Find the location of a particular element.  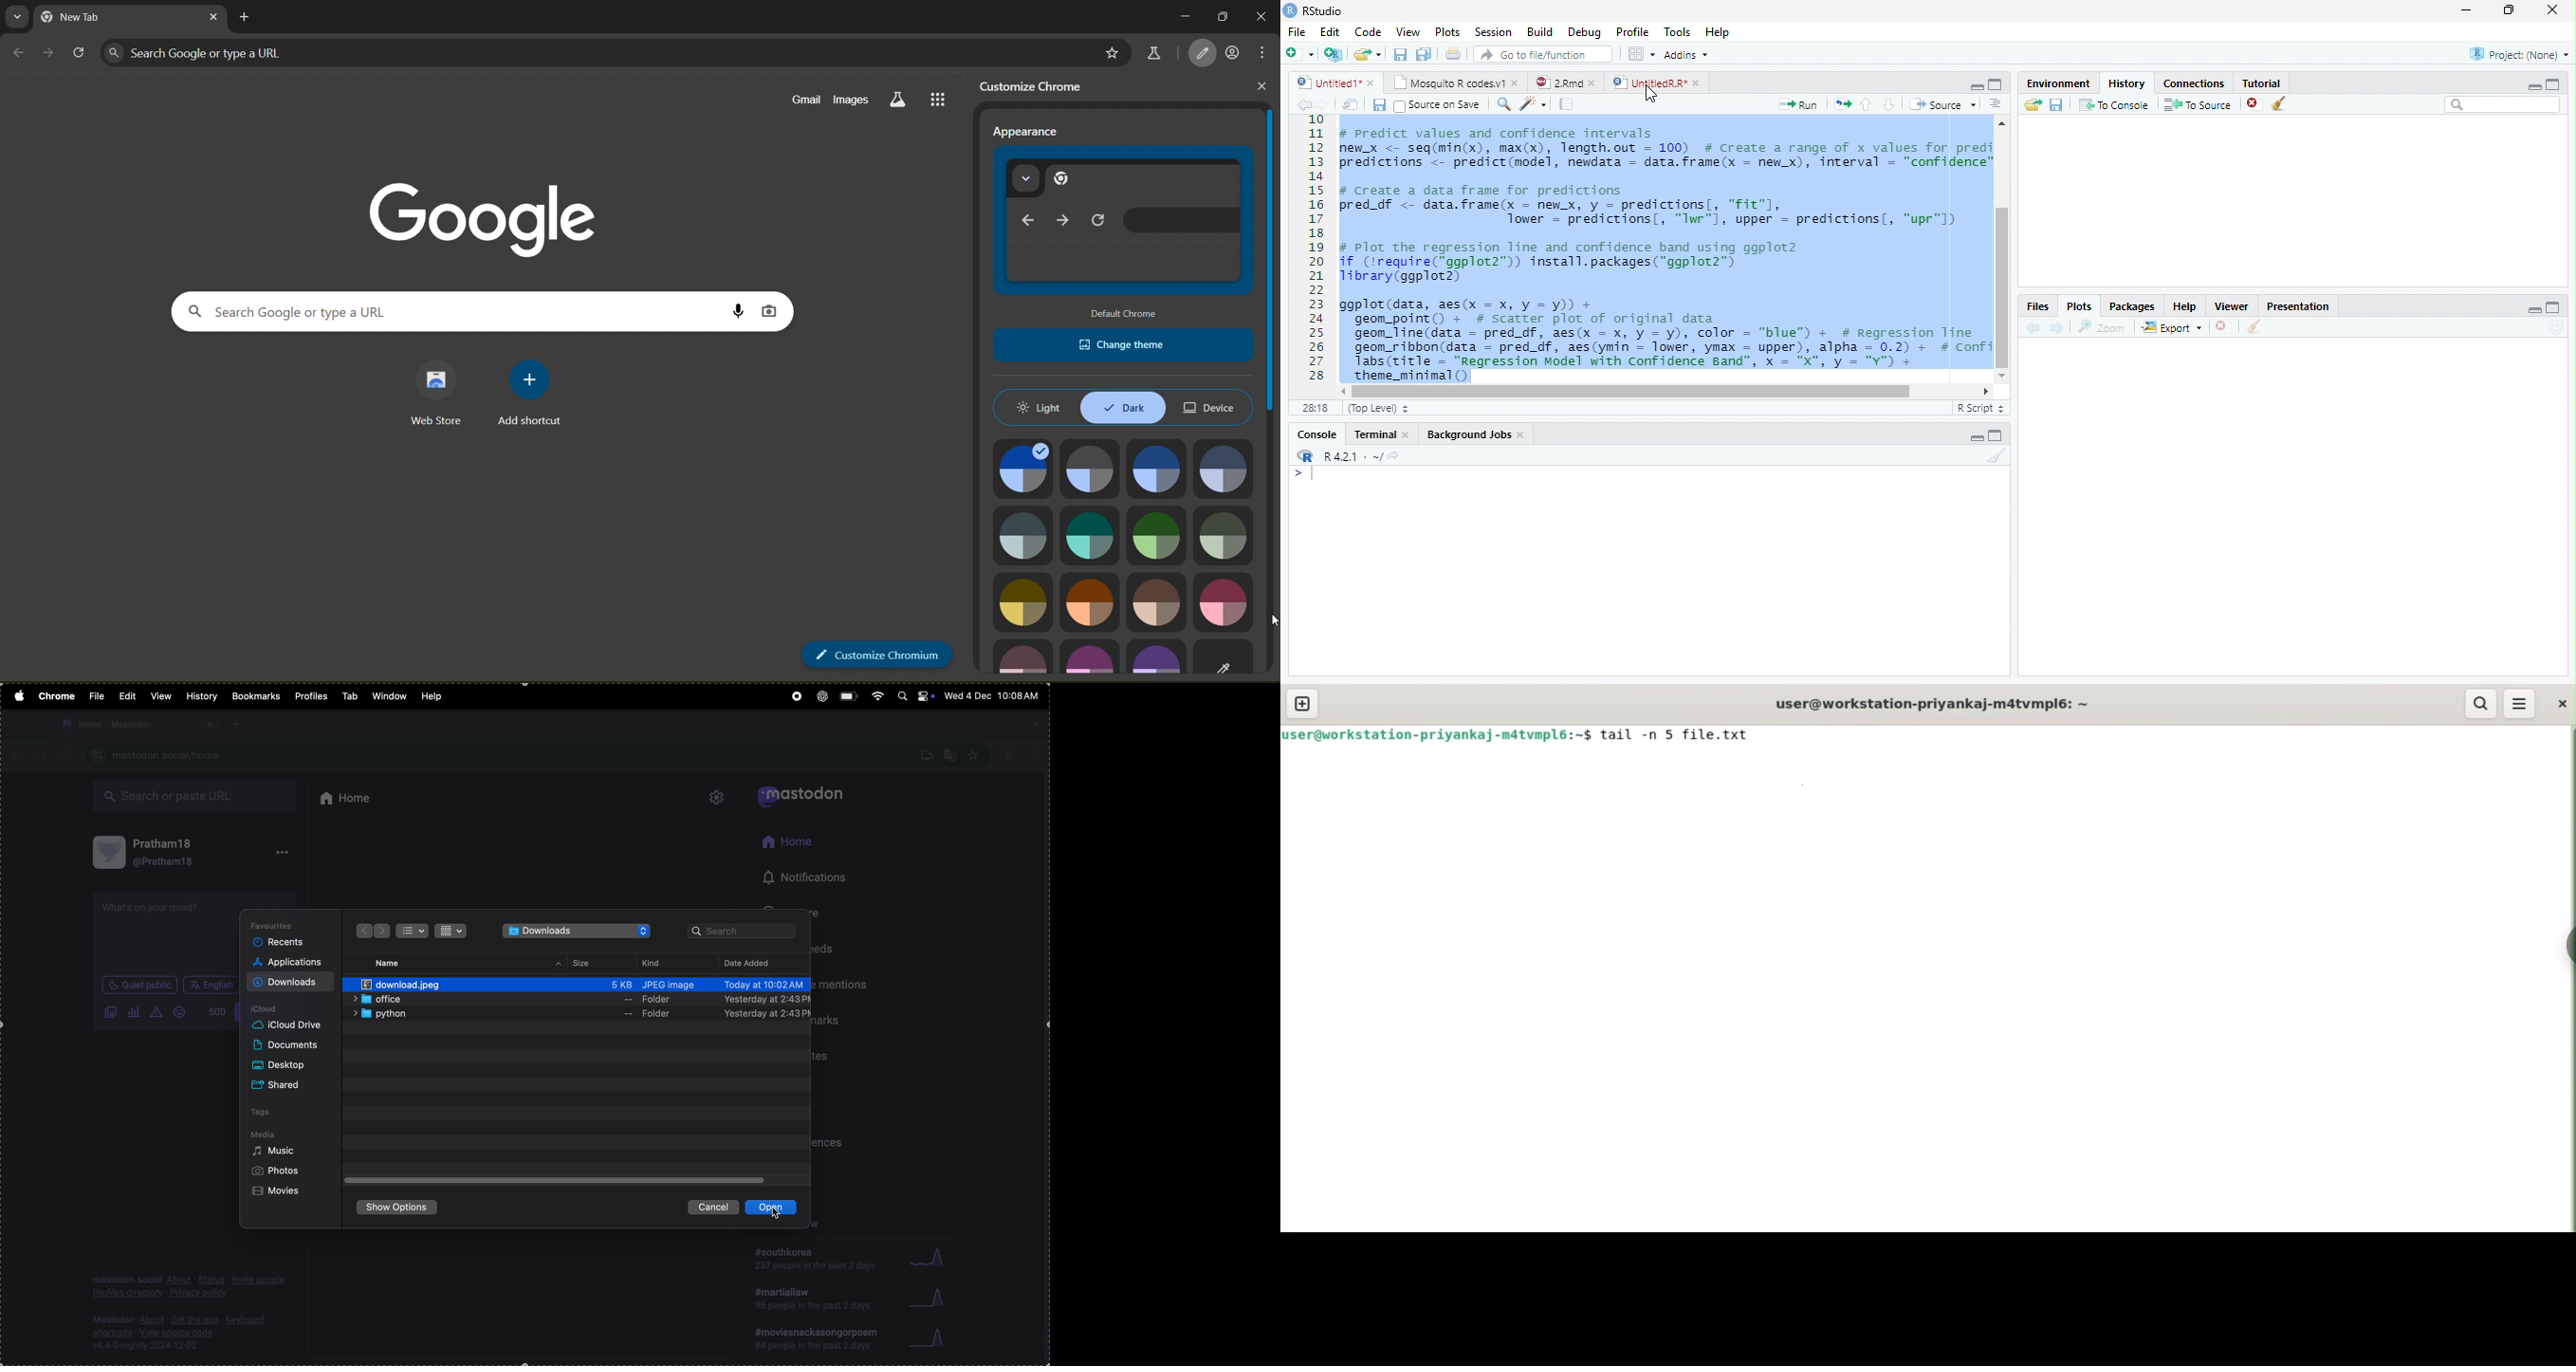

Zoom is located at coordinates (2101, 328).